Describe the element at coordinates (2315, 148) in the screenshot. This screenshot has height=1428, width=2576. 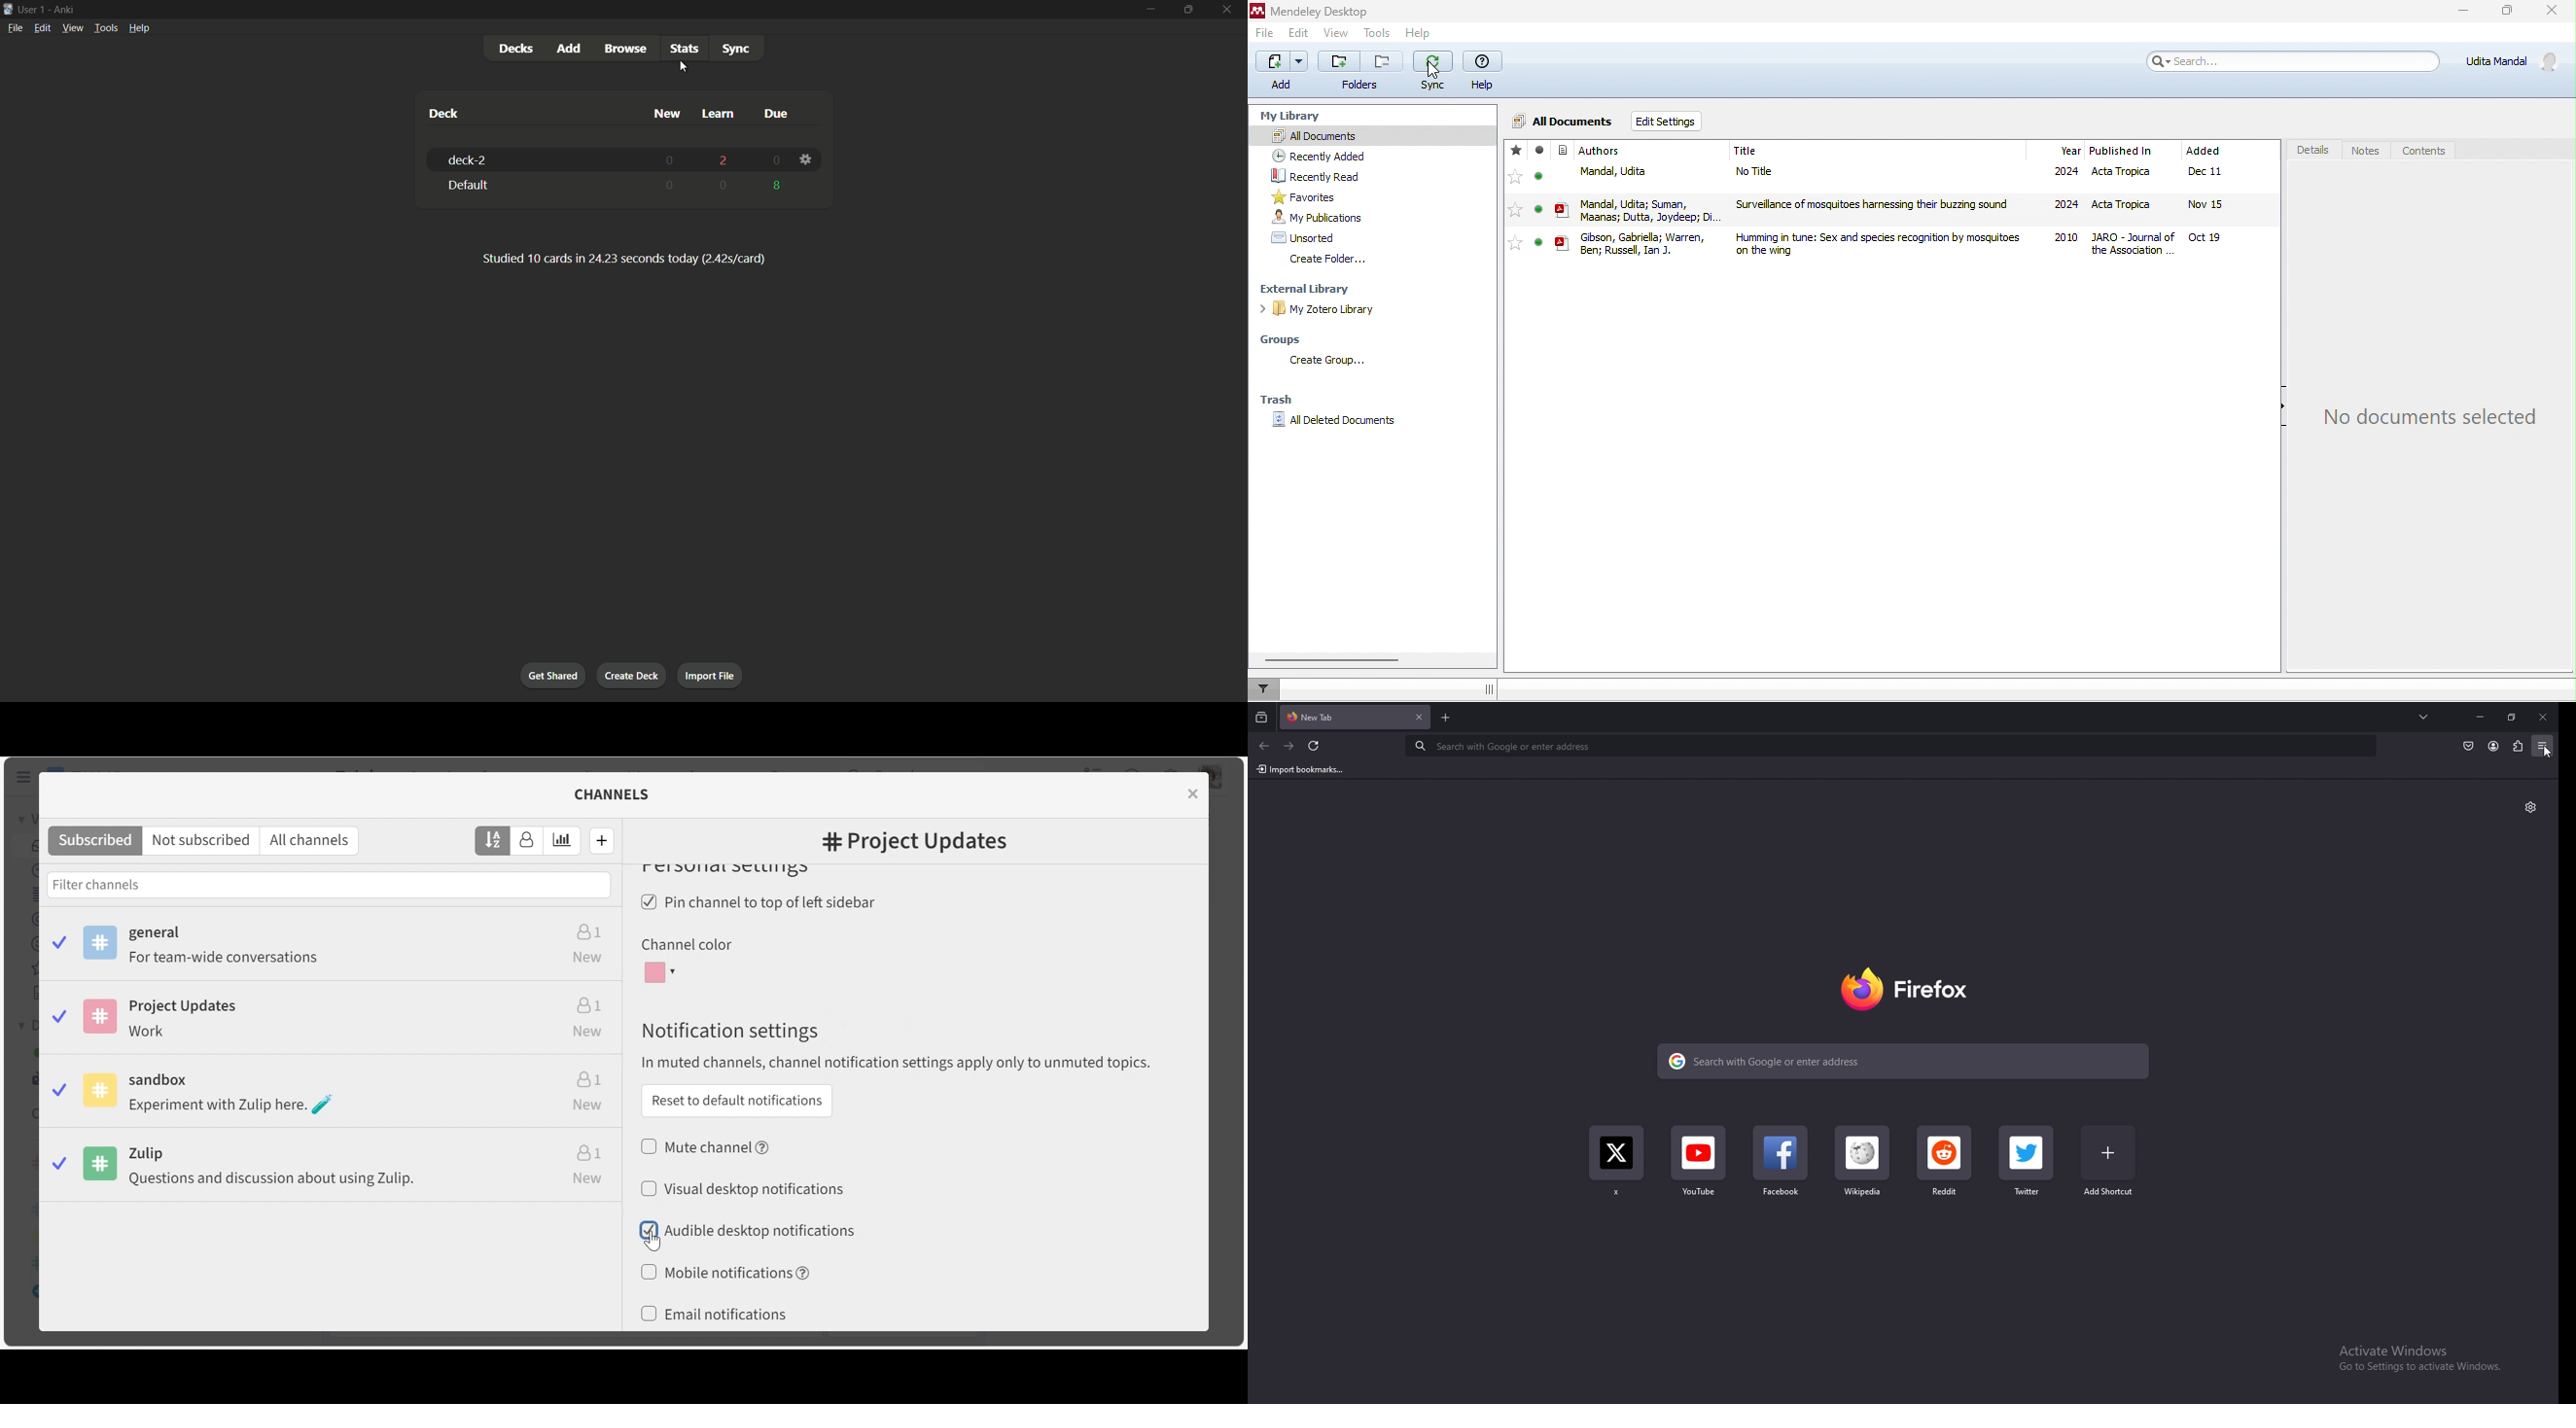
I see `details` at that location.